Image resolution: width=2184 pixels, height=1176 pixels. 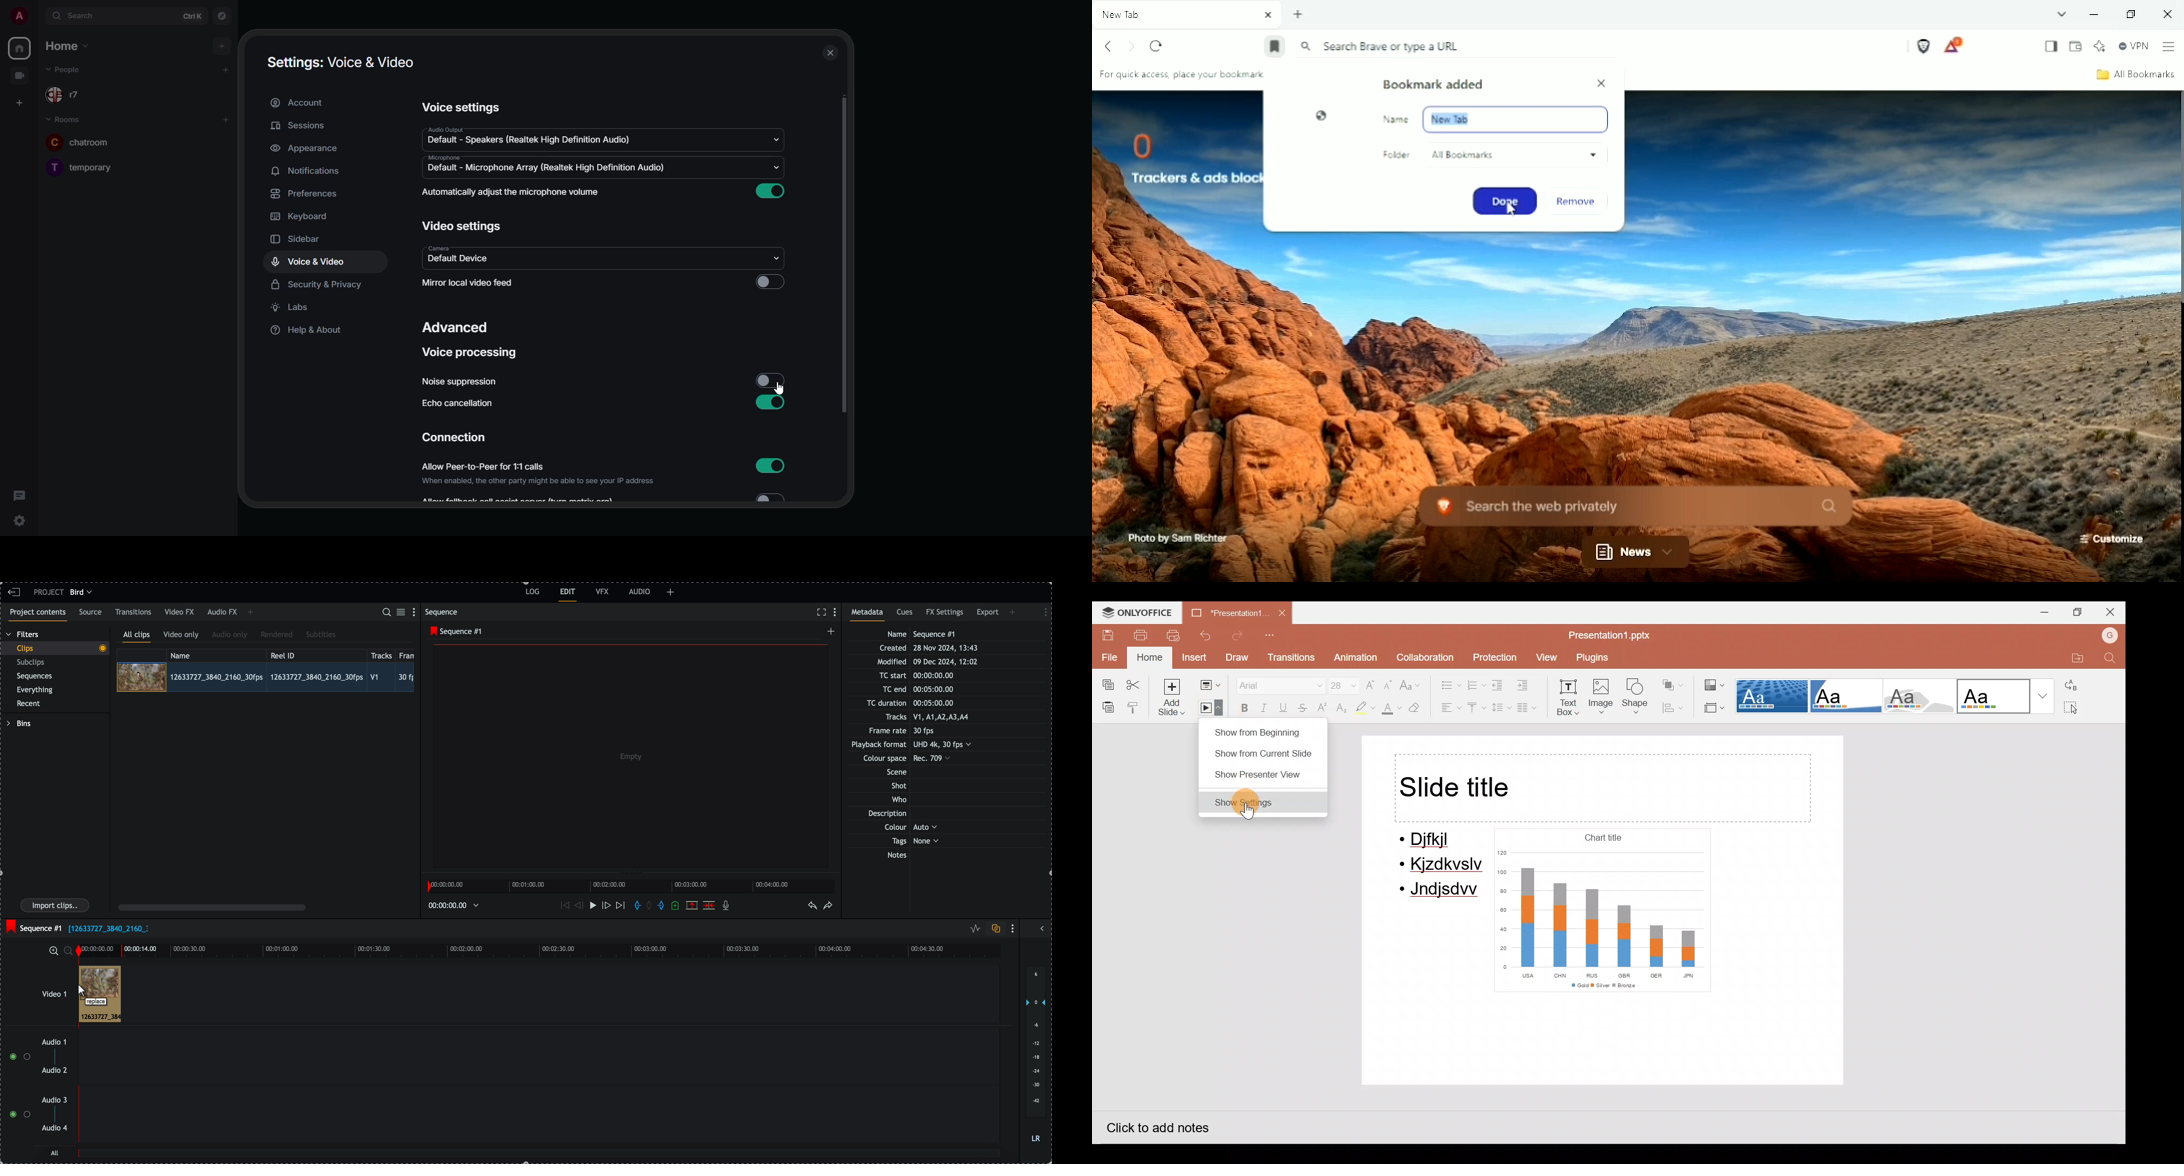 I want to click on metadata, so click(x=870, y=615).